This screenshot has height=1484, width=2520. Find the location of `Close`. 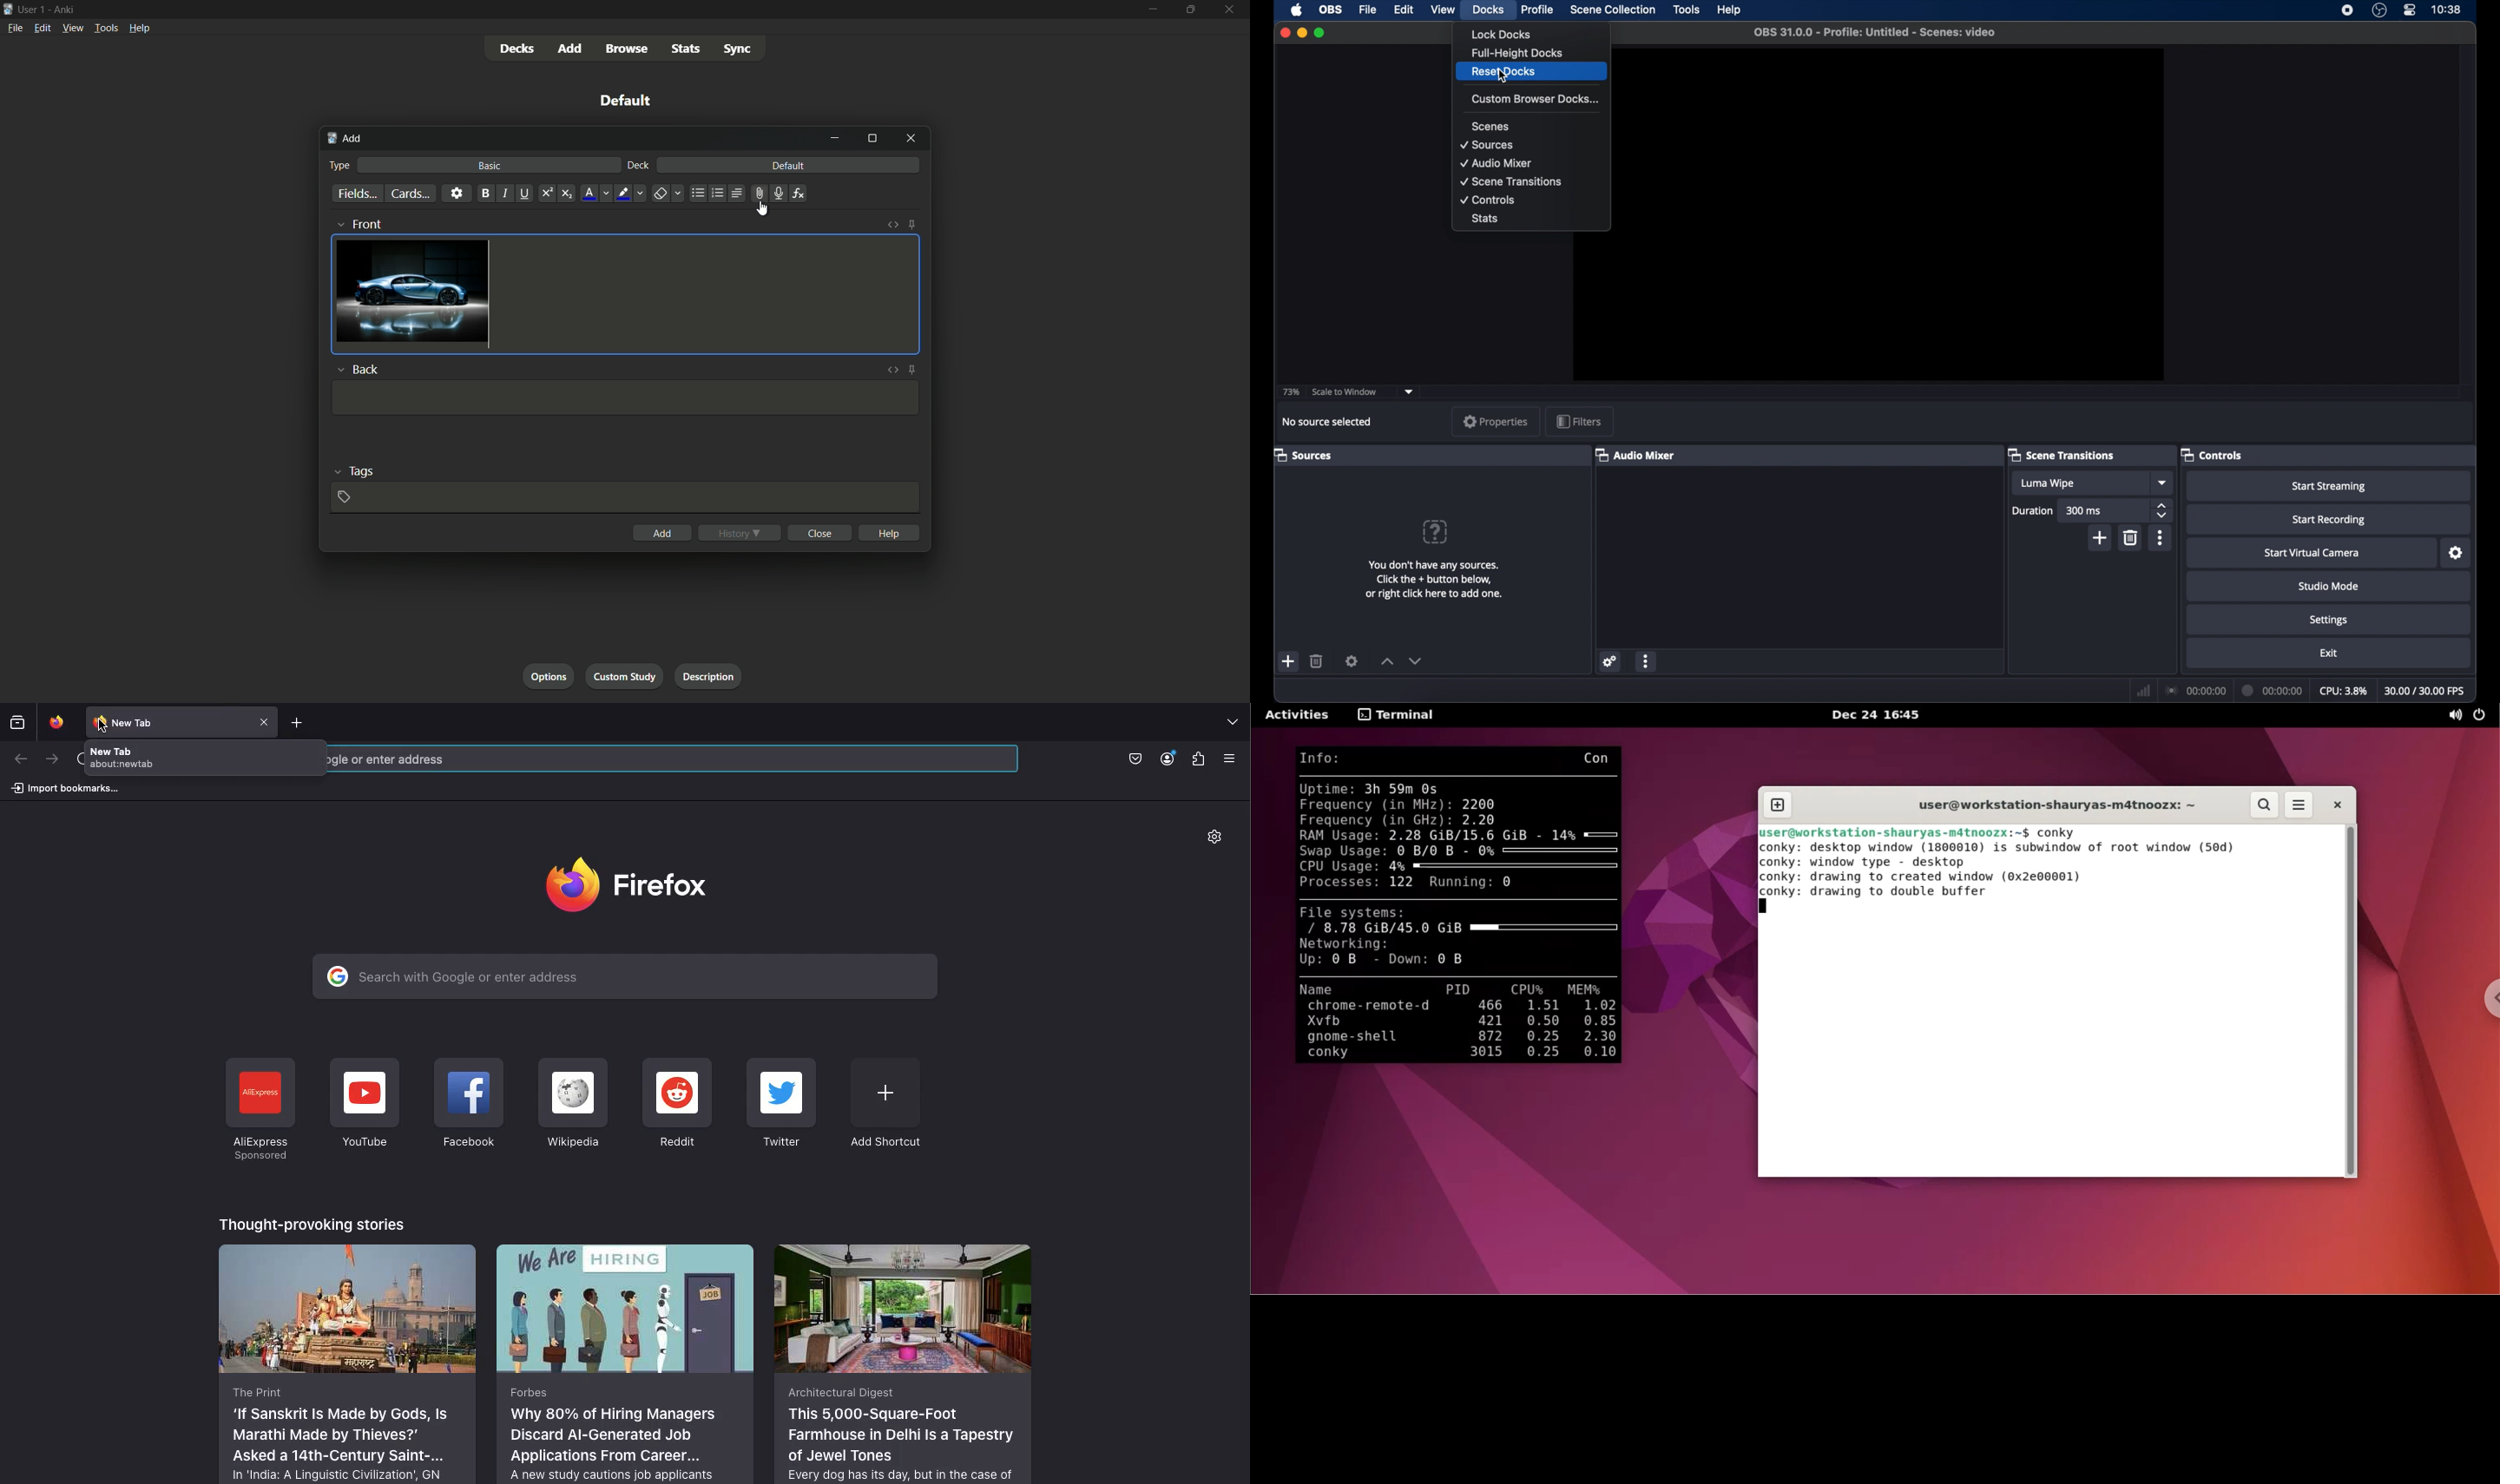

Close is located at coordinates (266, 720).